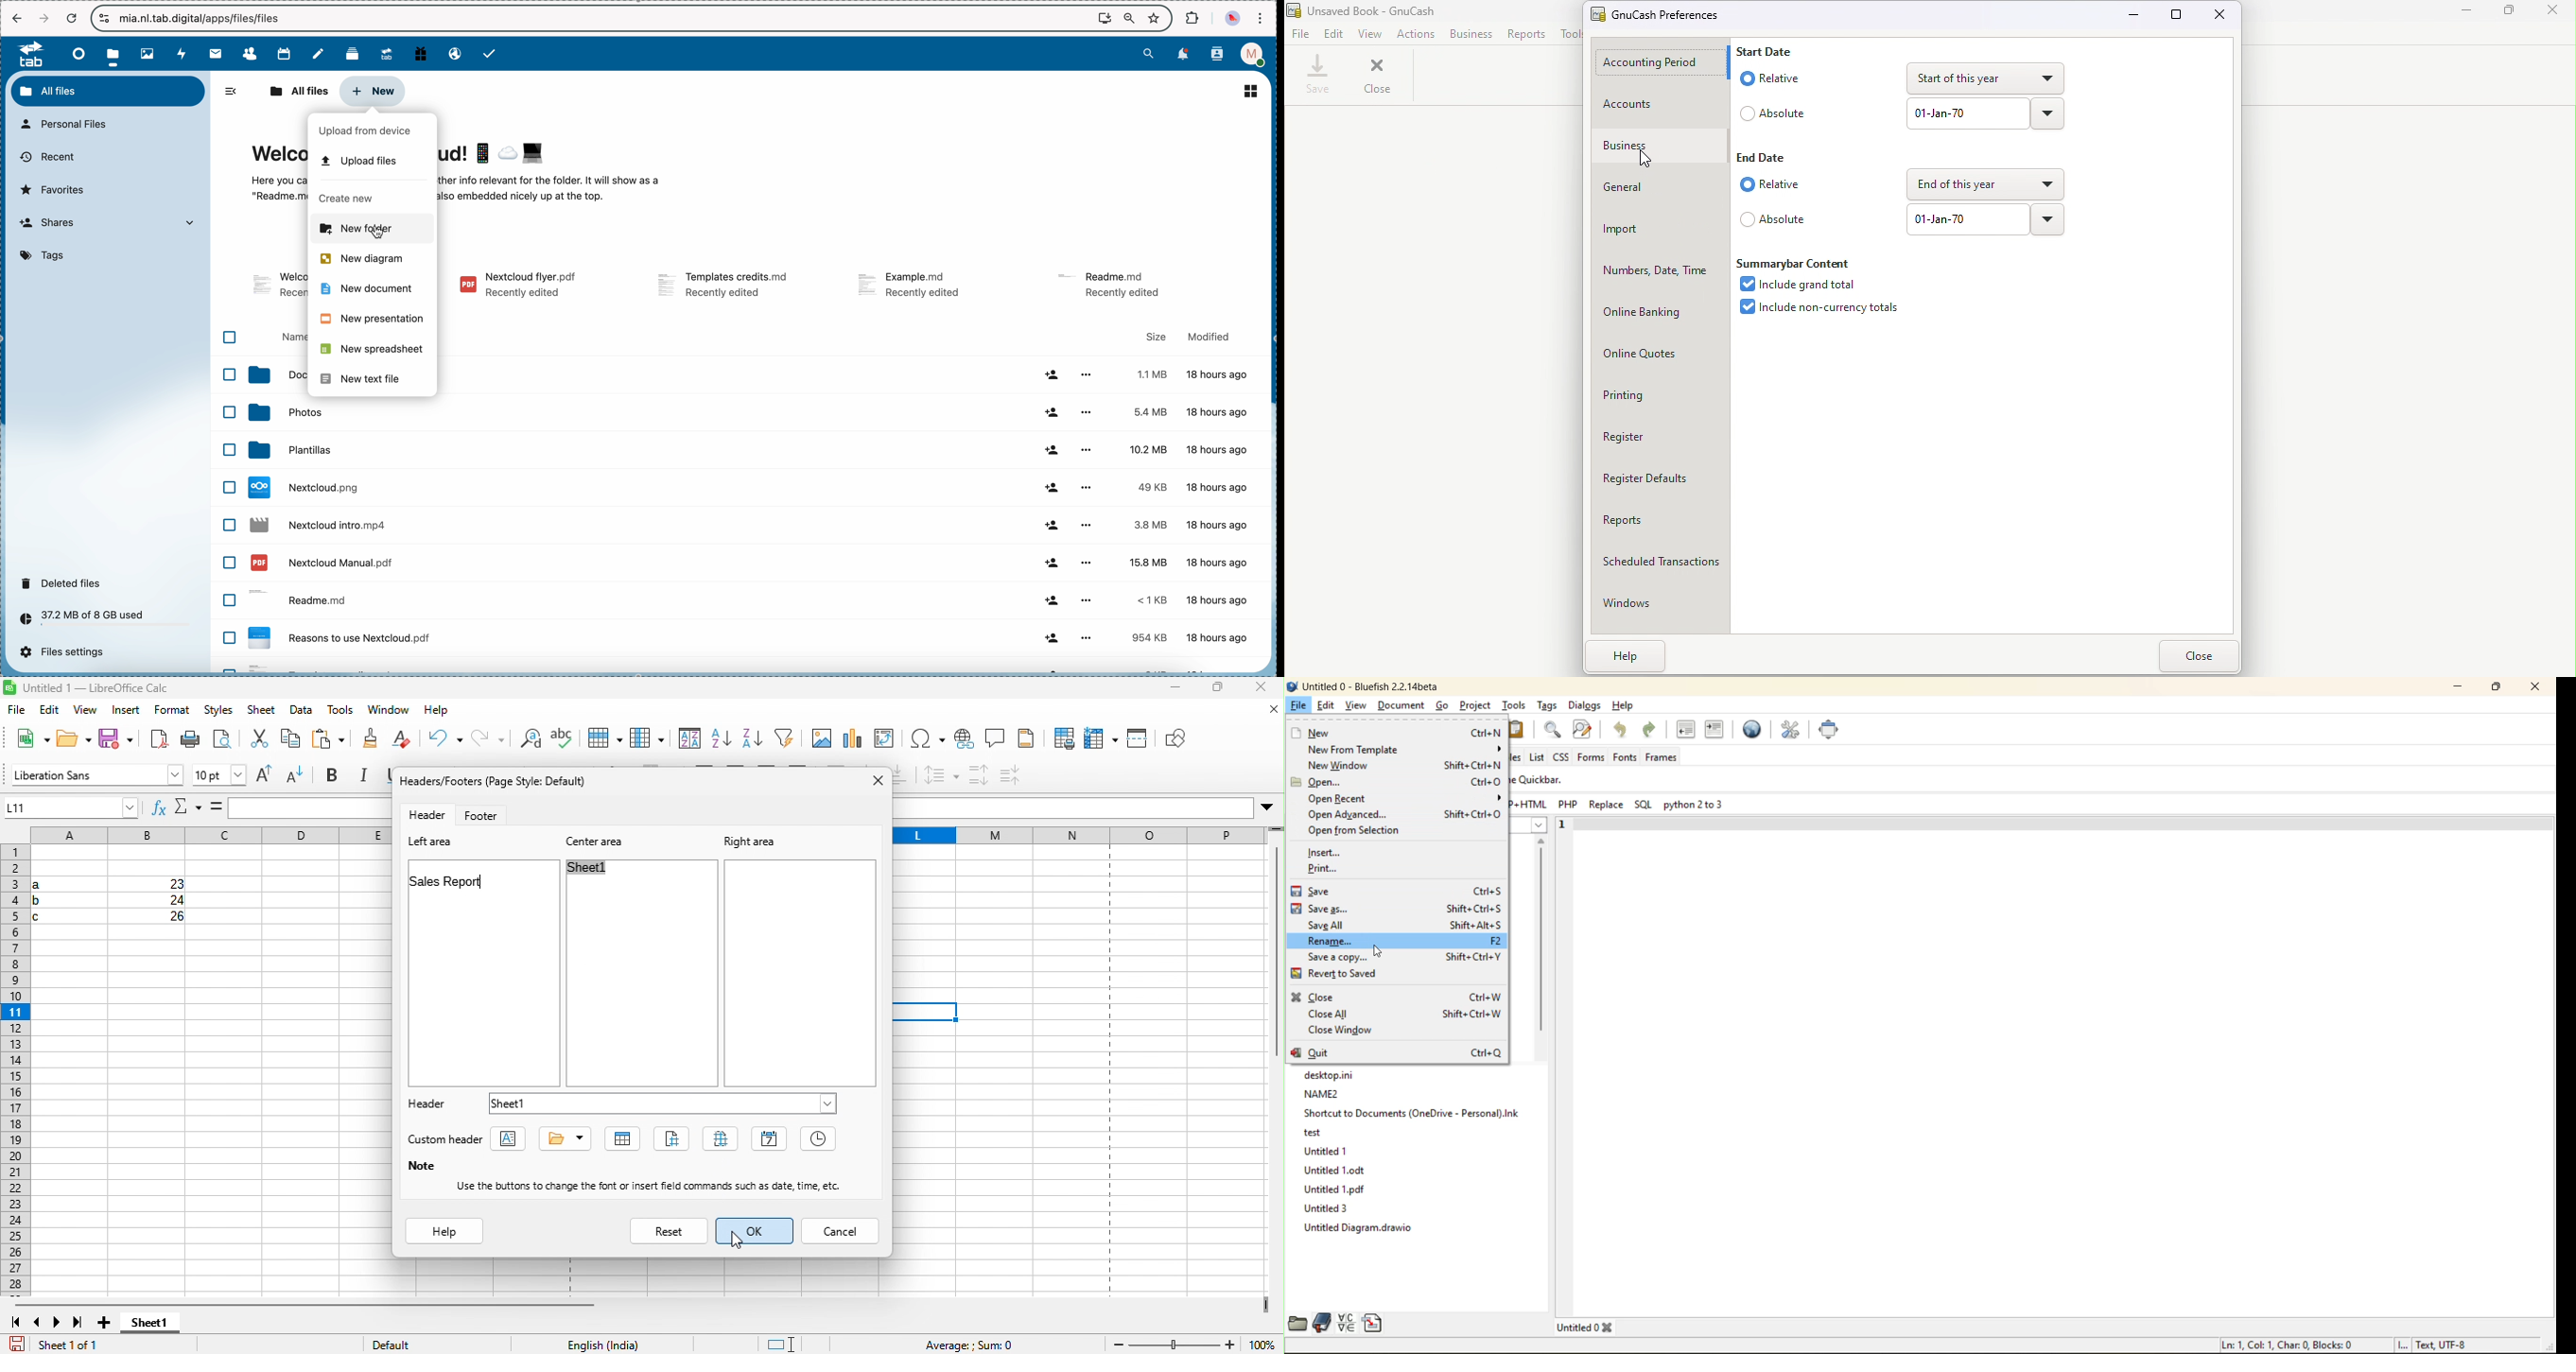 The image size is (2576, 1372). I want to click on Include grand total, so click(1809, 286).